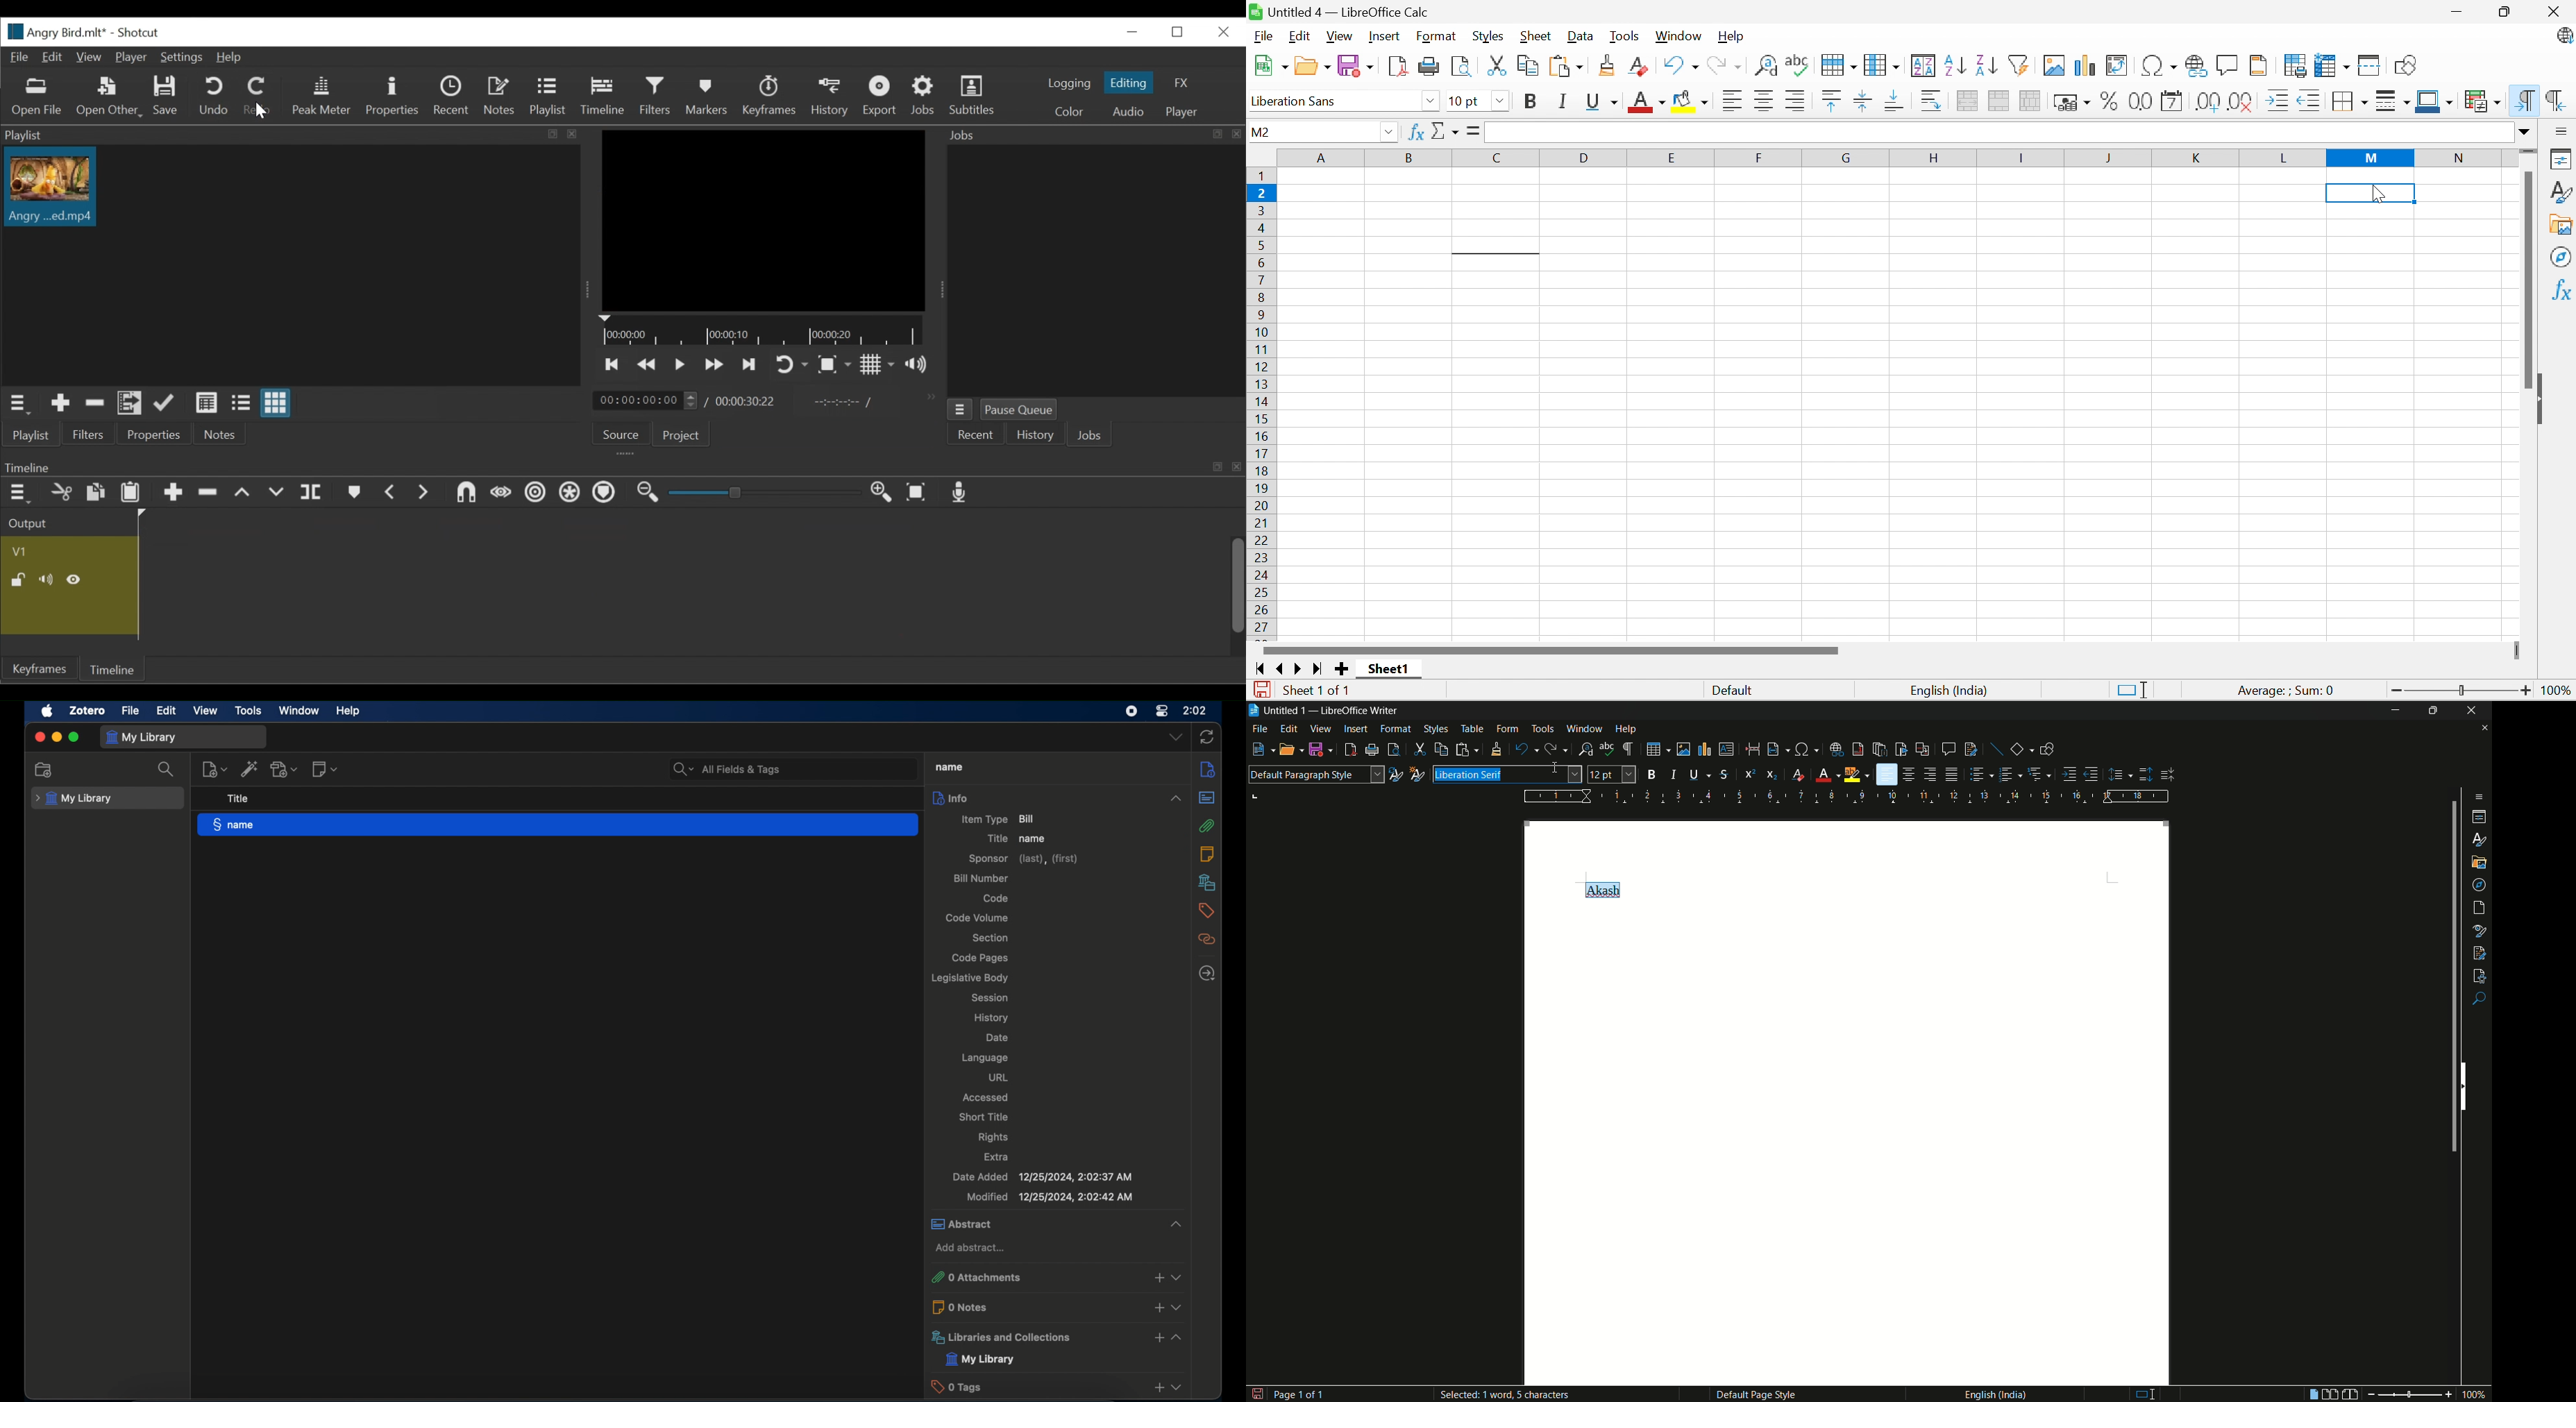  What do you see at coordinates (2528, 153) in the screenshot?
I see `Slider` at bounding box center [2528, 153].